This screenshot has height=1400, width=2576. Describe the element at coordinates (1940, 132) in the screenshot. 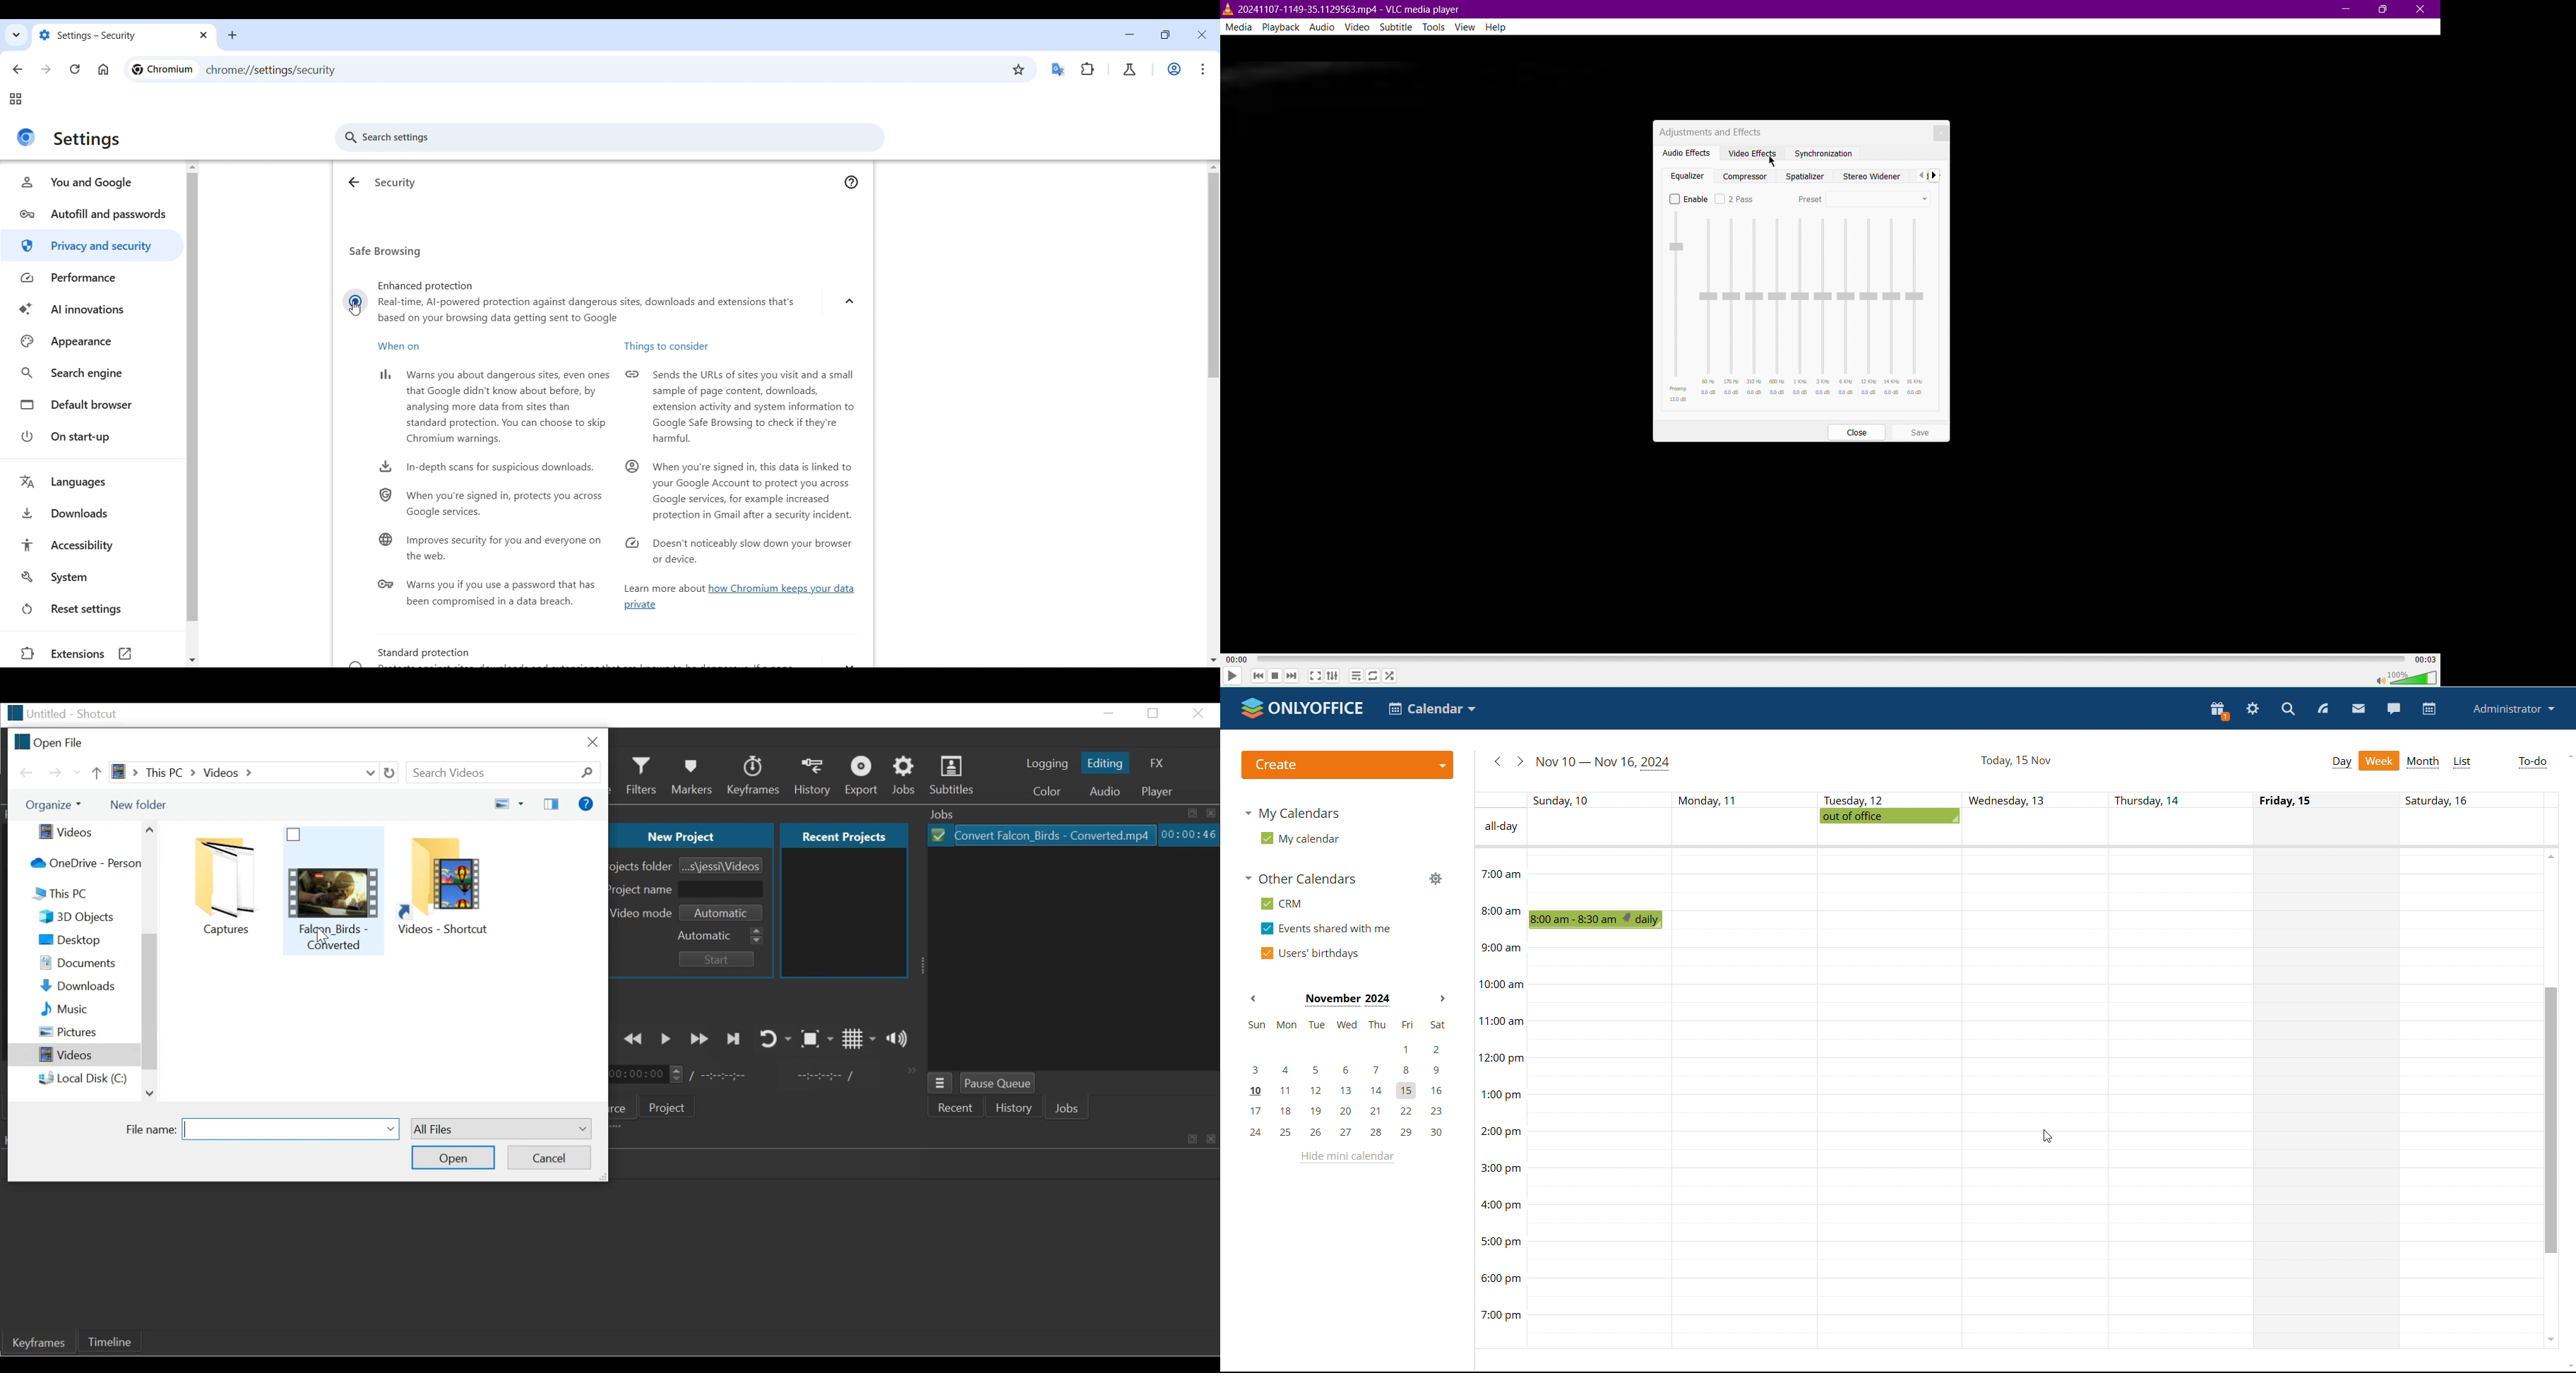

I see `Close` at that location.